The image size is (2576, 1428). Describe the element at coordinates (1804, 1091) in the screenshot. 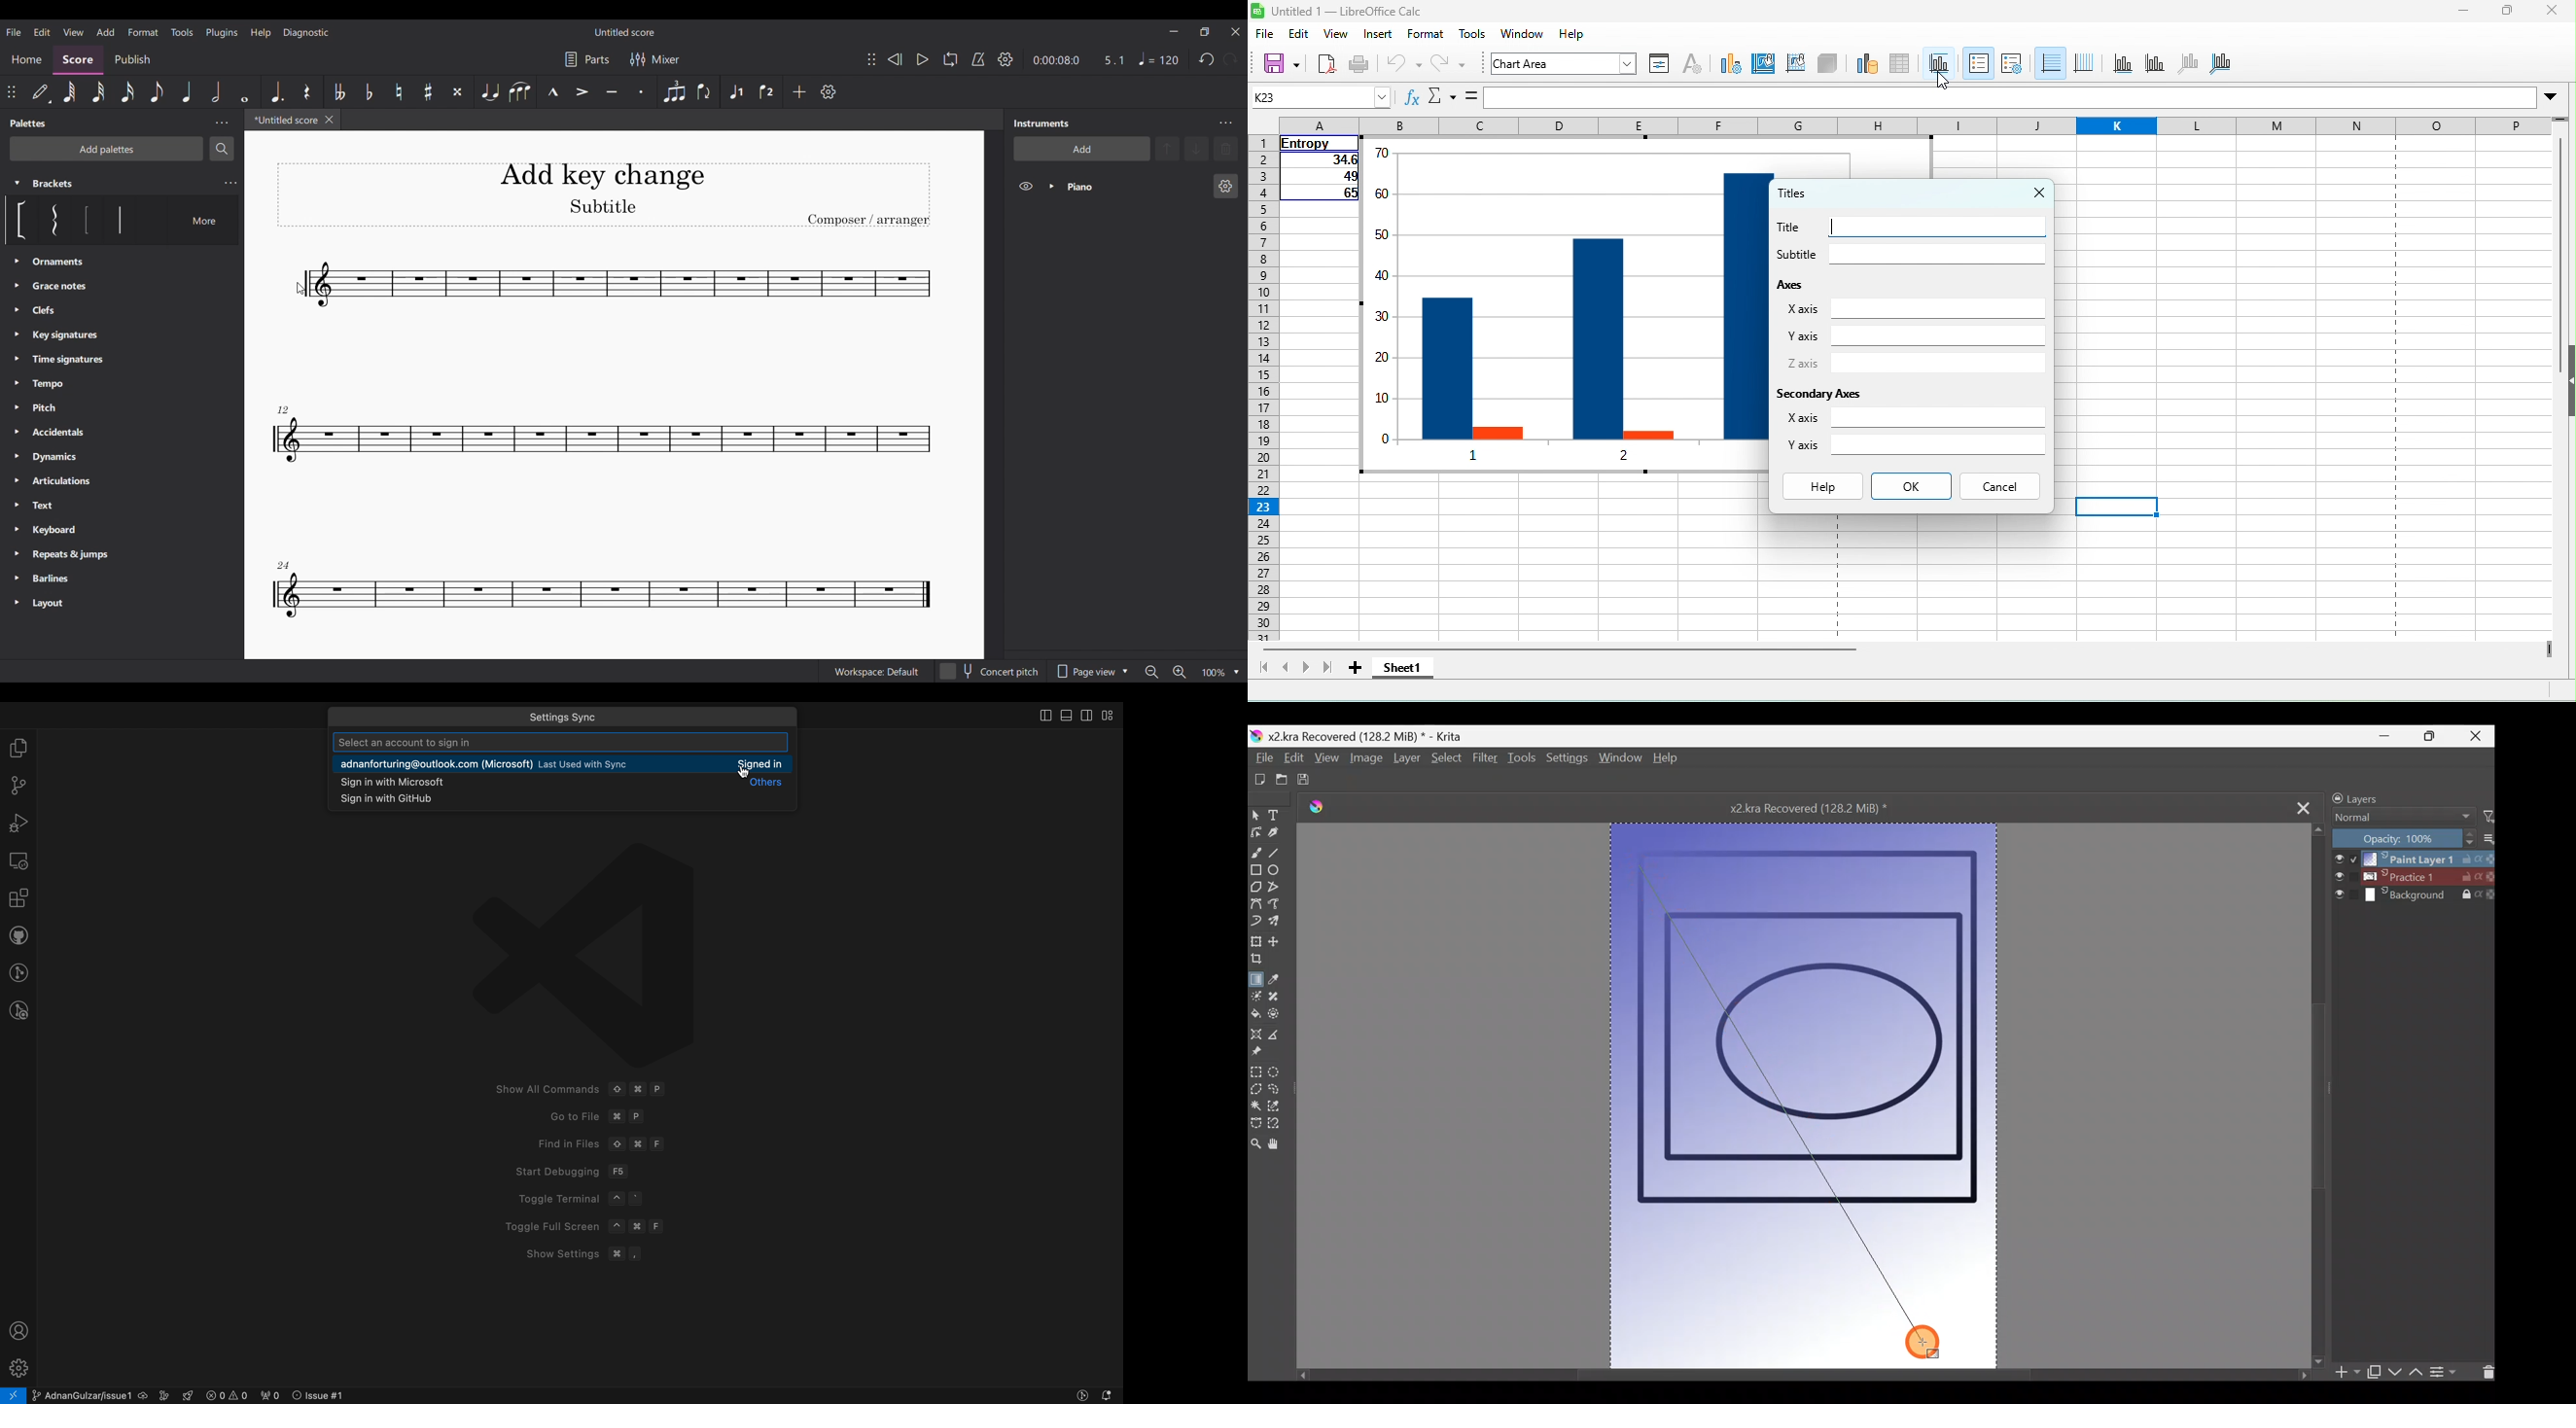

I see `Canvas` at that location.